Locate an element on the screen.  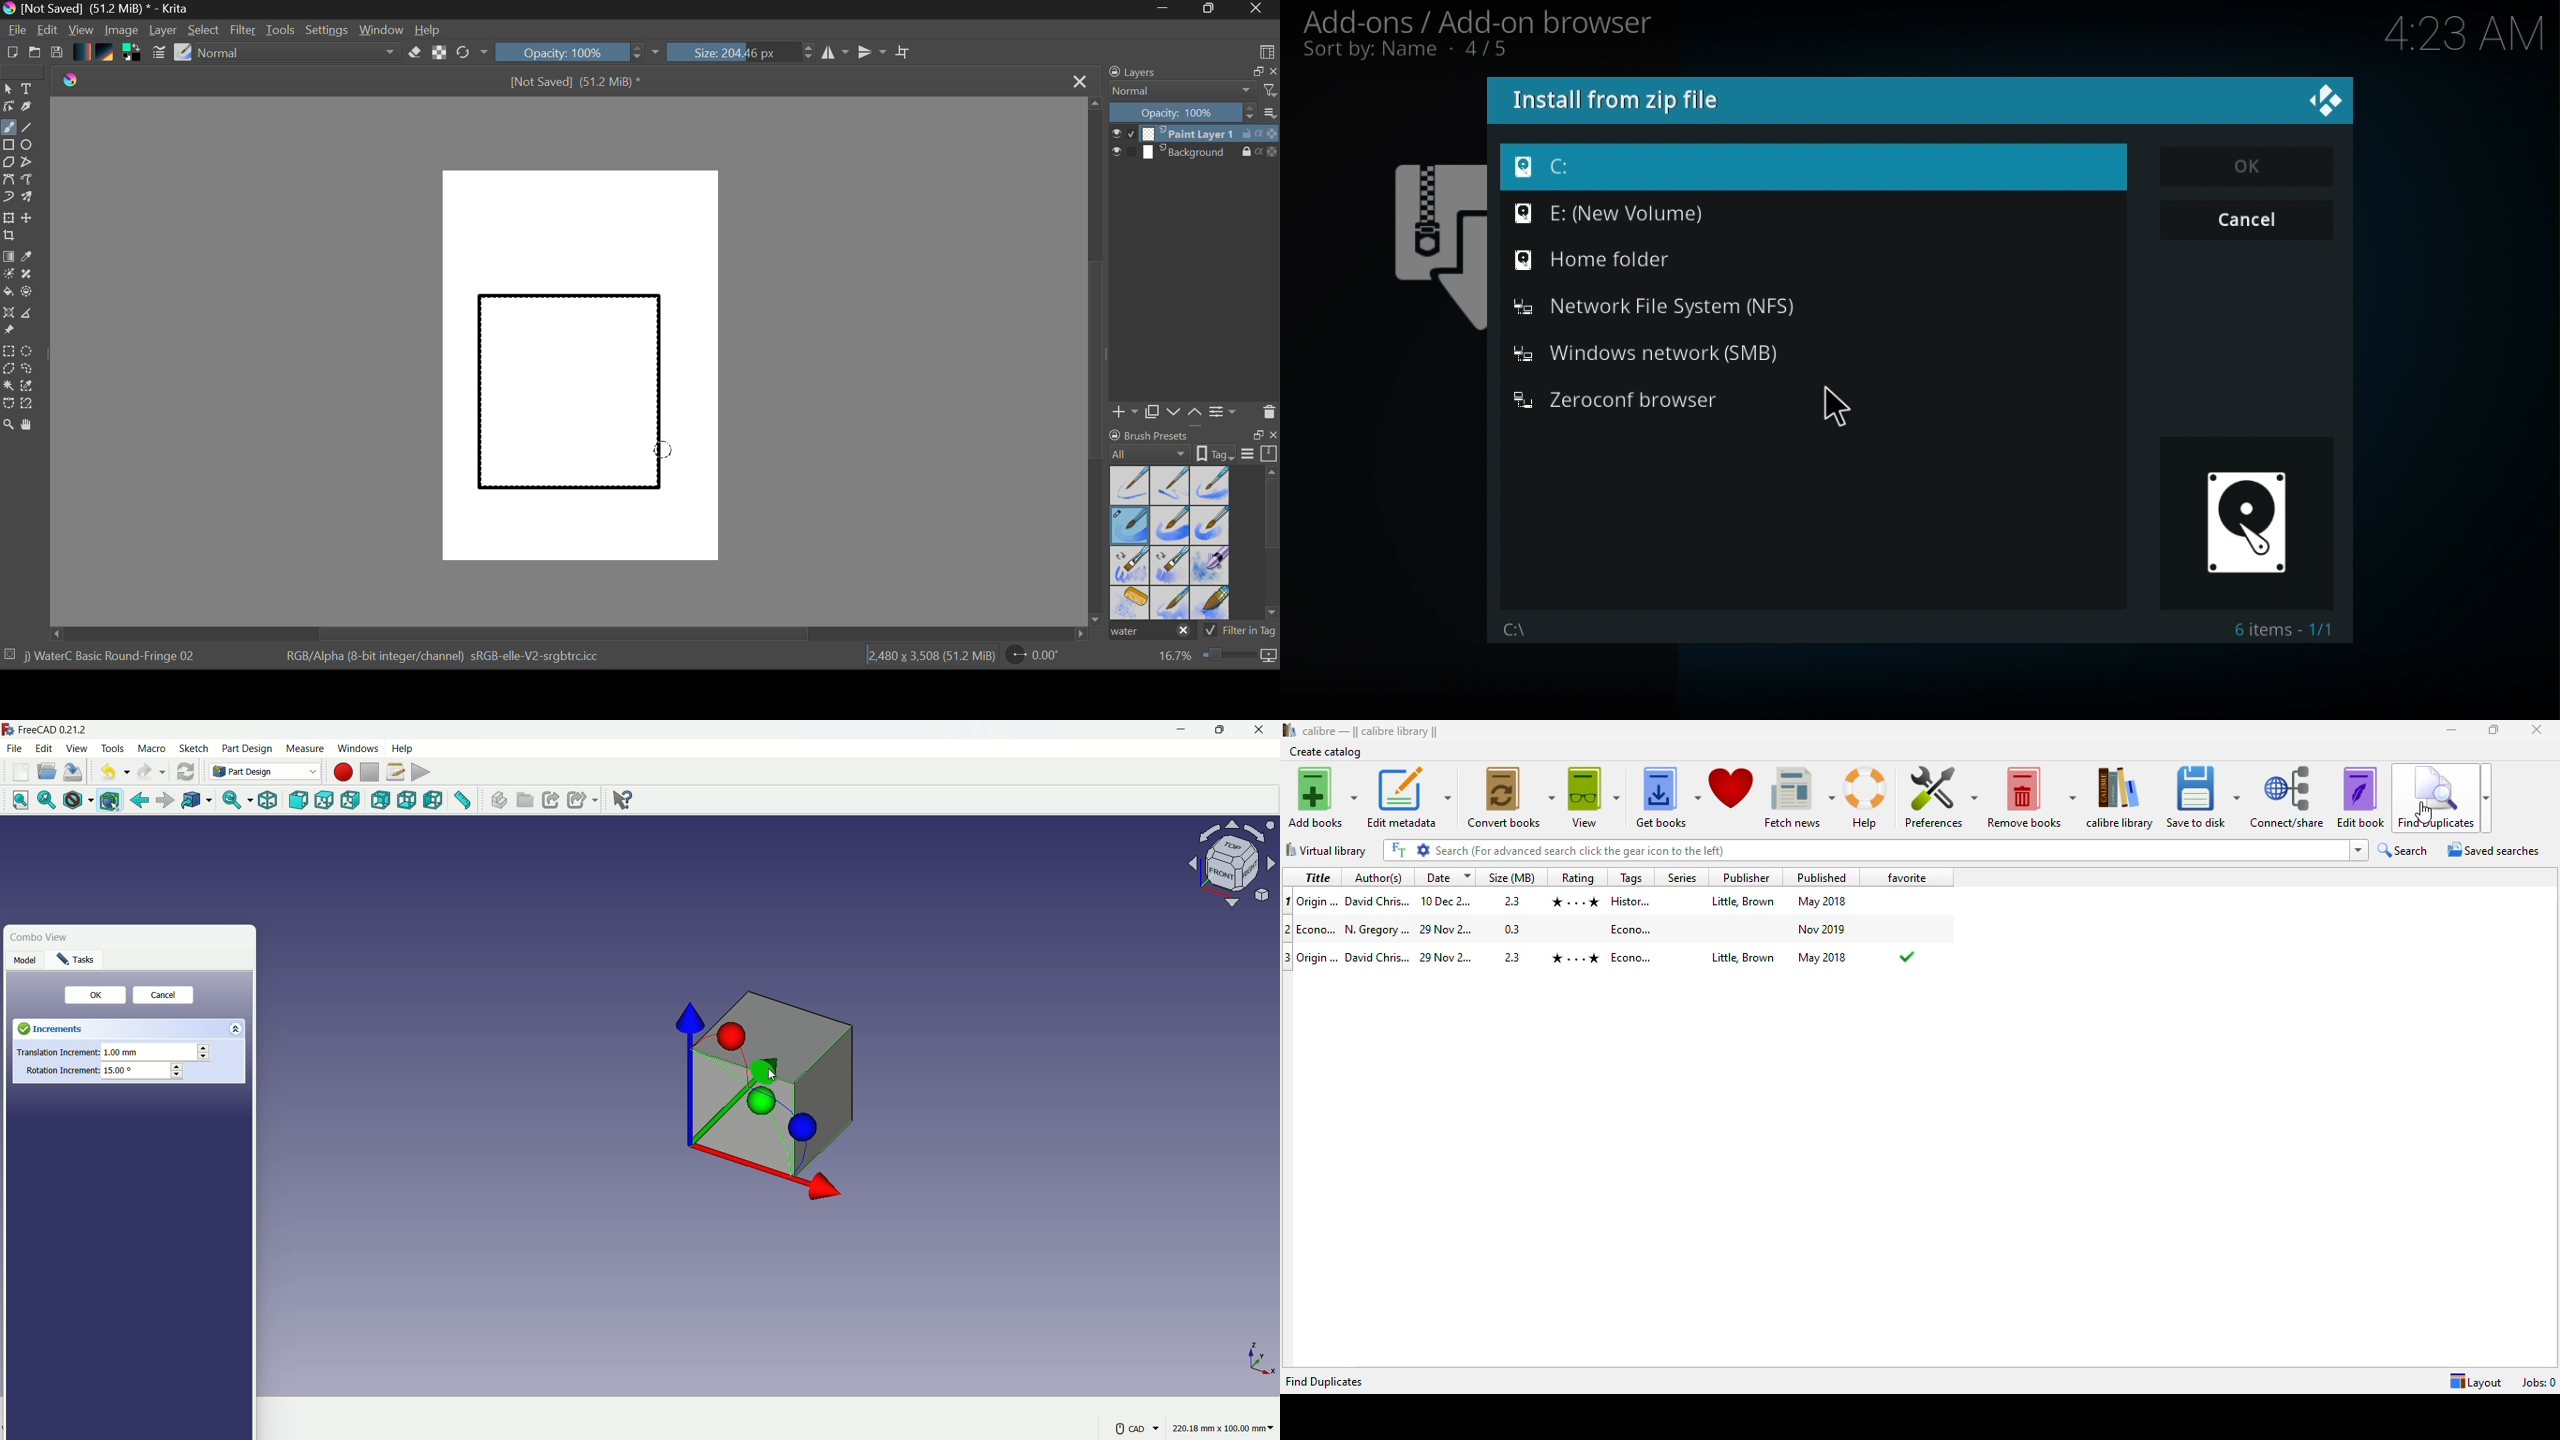
Combo View is located at coordinates (49, 937).